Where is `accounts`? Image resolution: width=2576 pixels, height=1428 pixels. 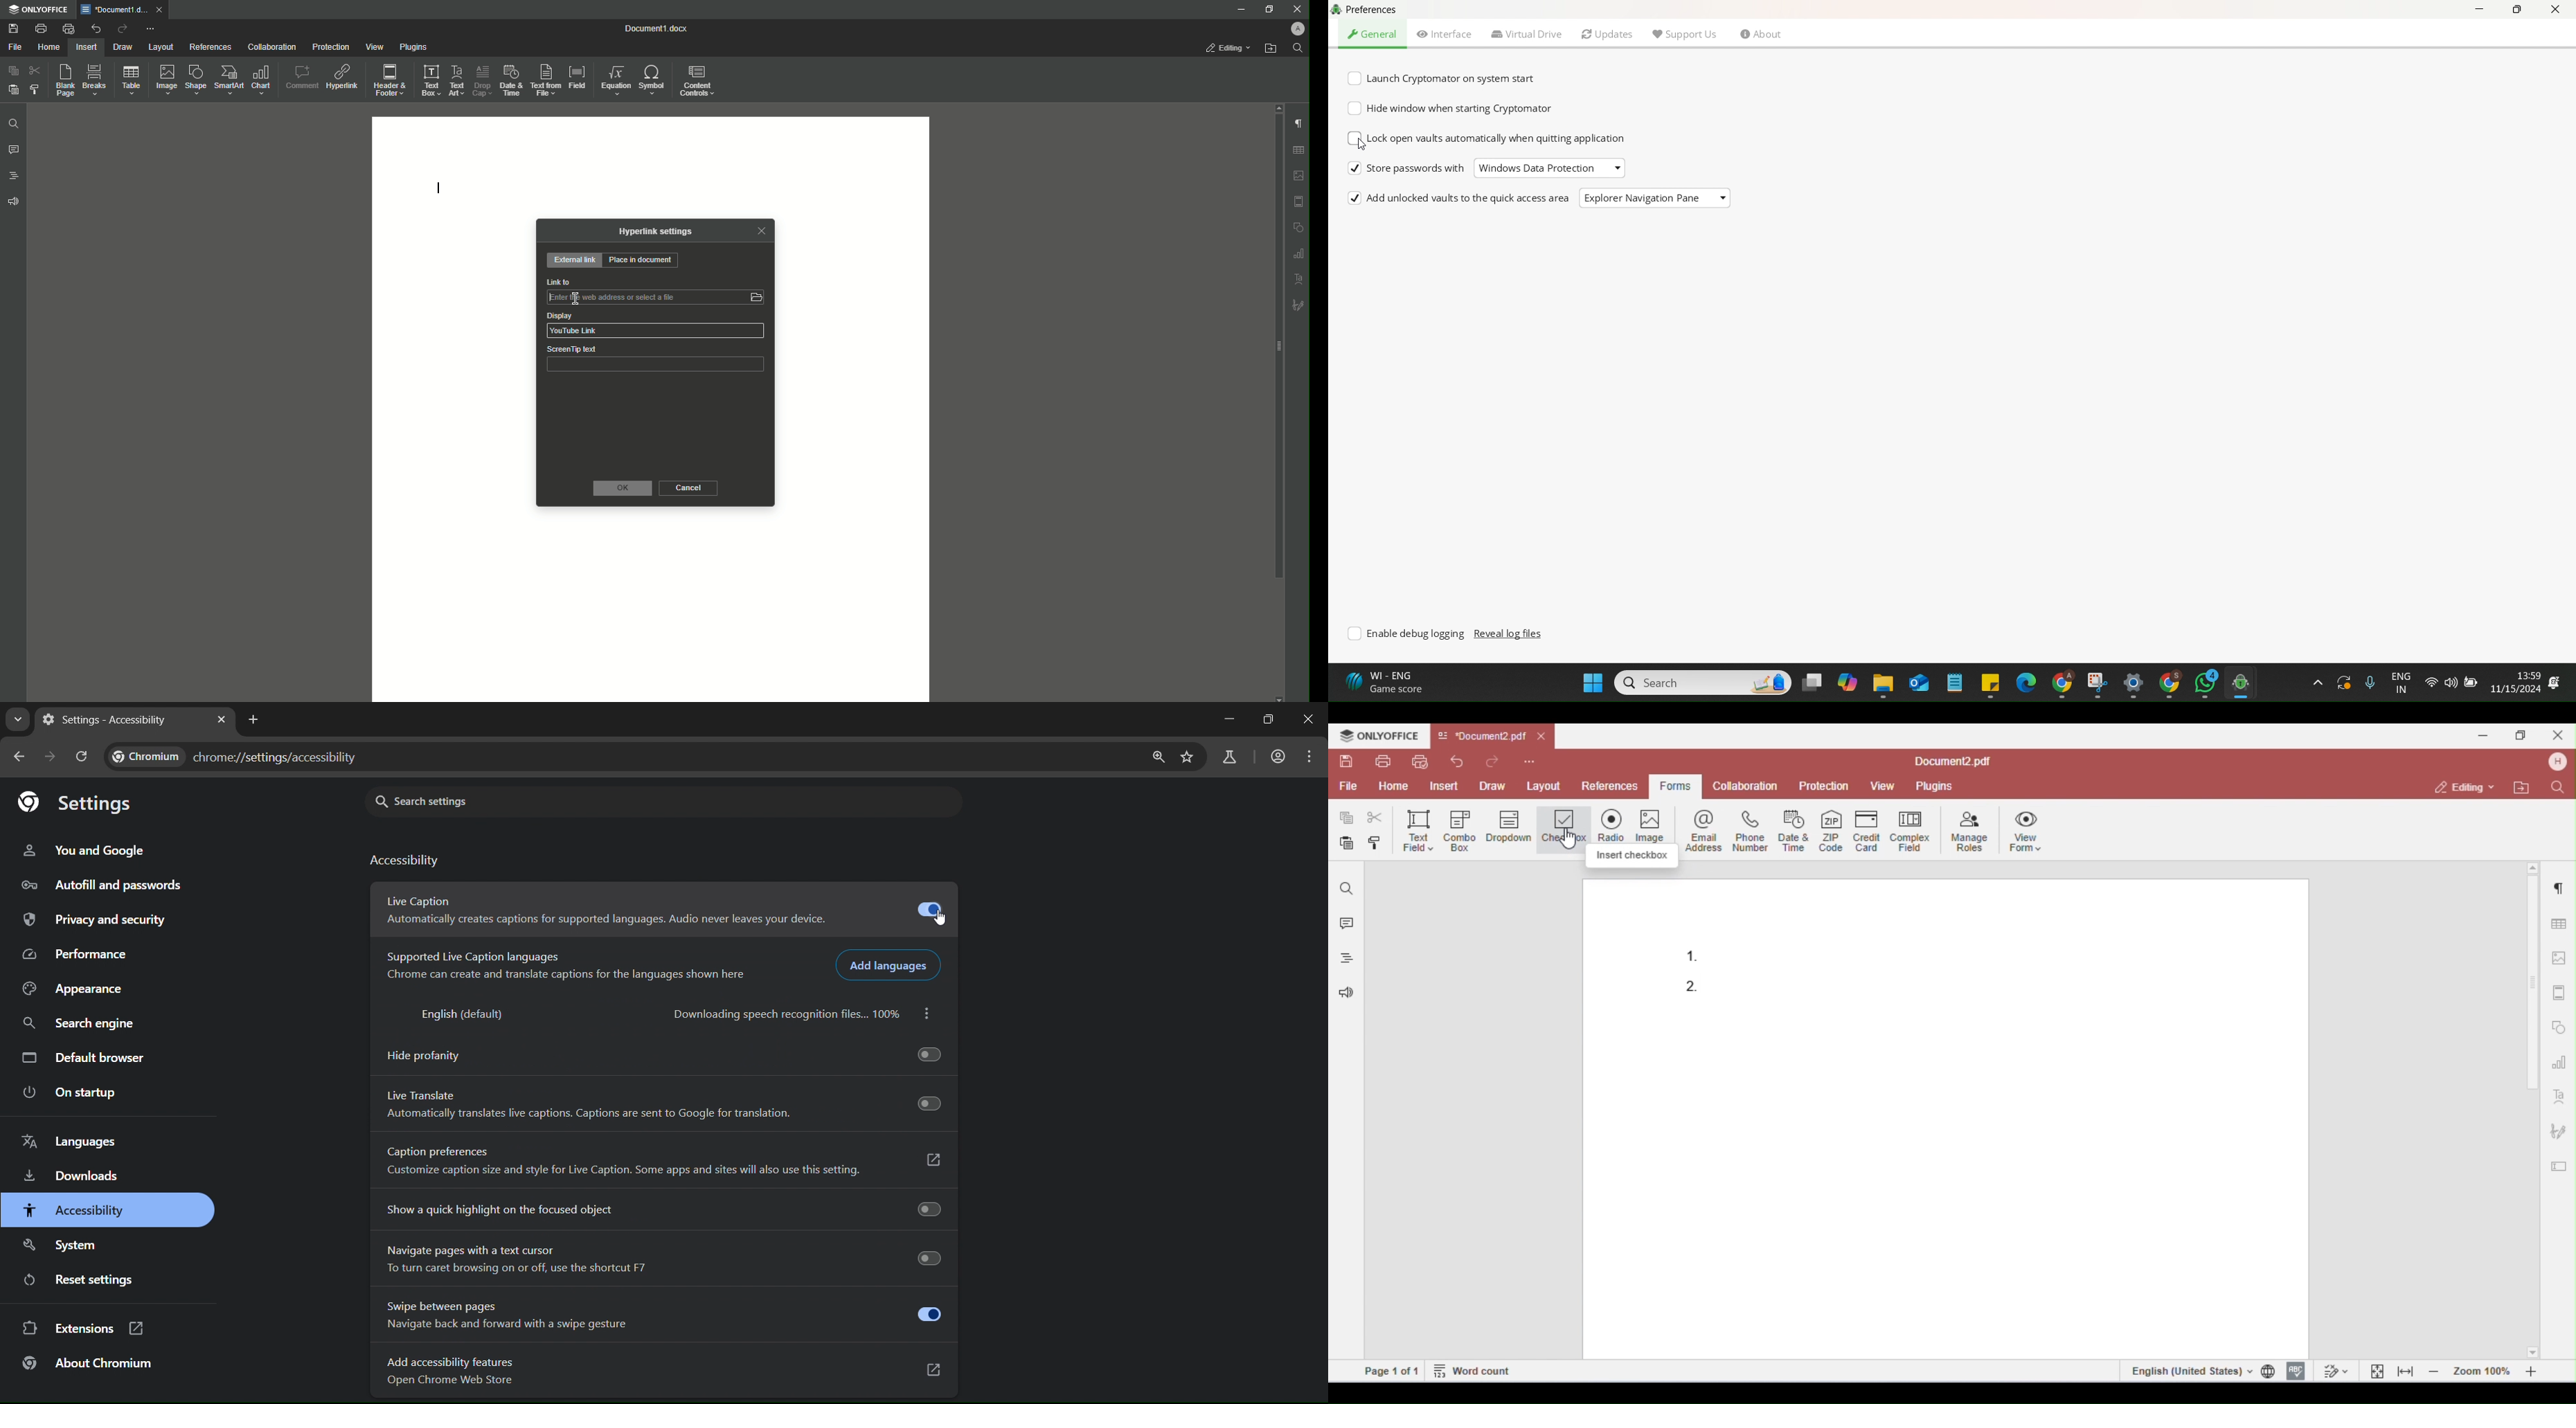
accounts is located at coordinates (1279, 757).